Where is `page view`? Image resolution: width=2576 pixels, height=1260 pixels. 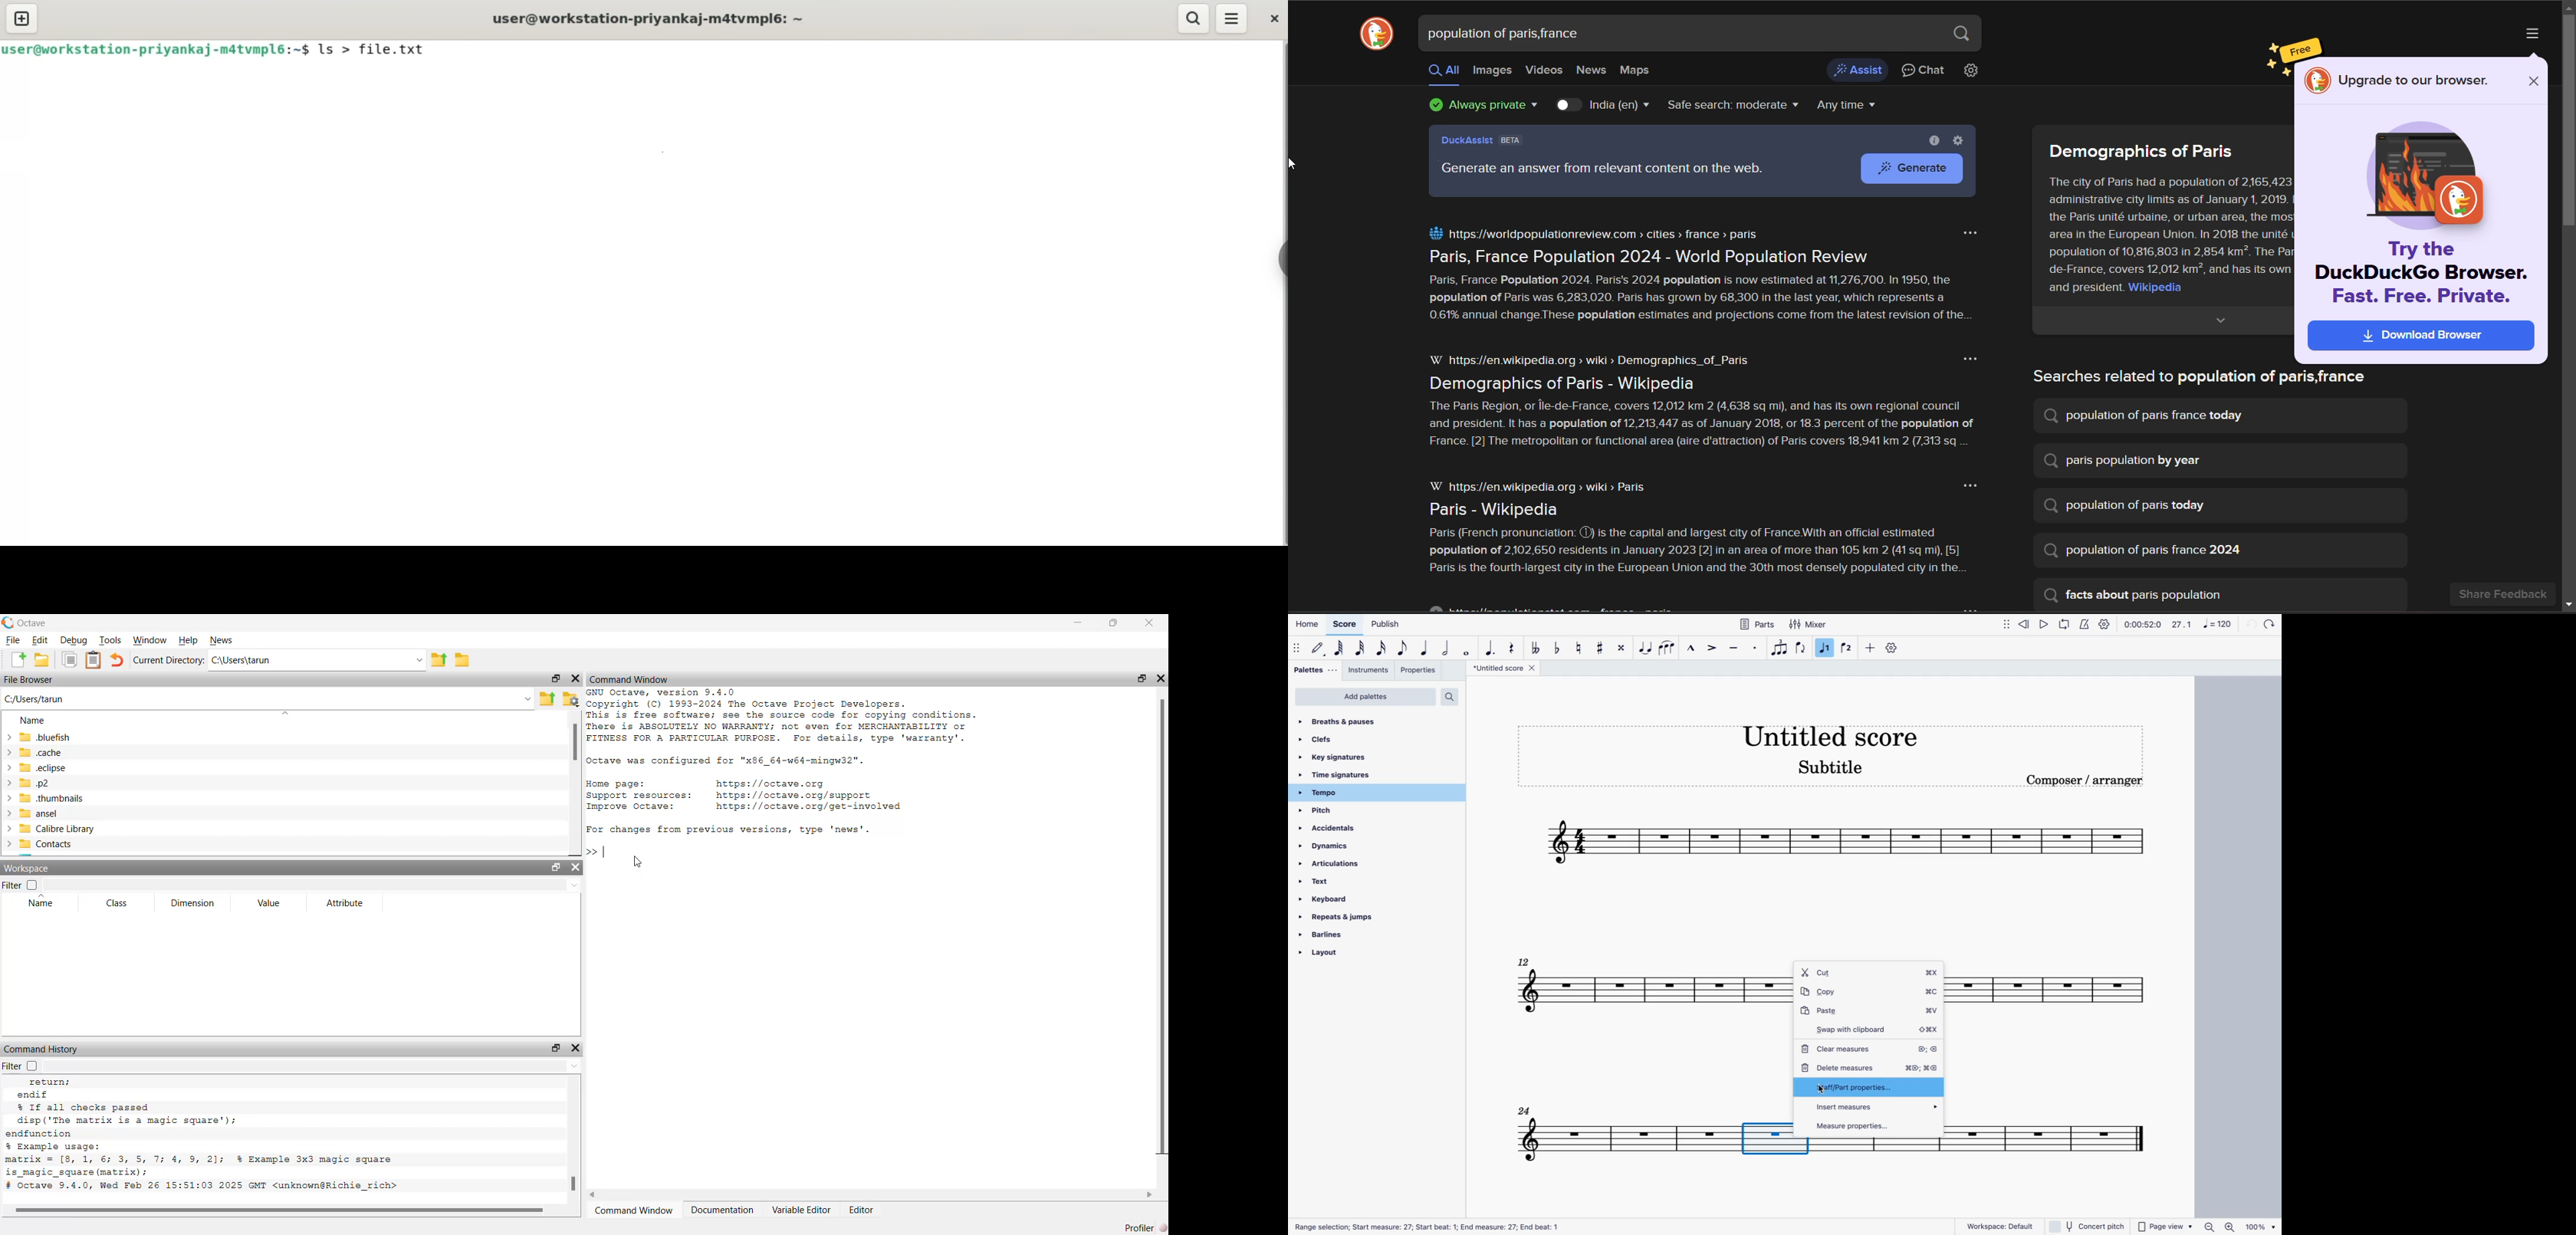
page view is located at coordinates (2164, 1226).